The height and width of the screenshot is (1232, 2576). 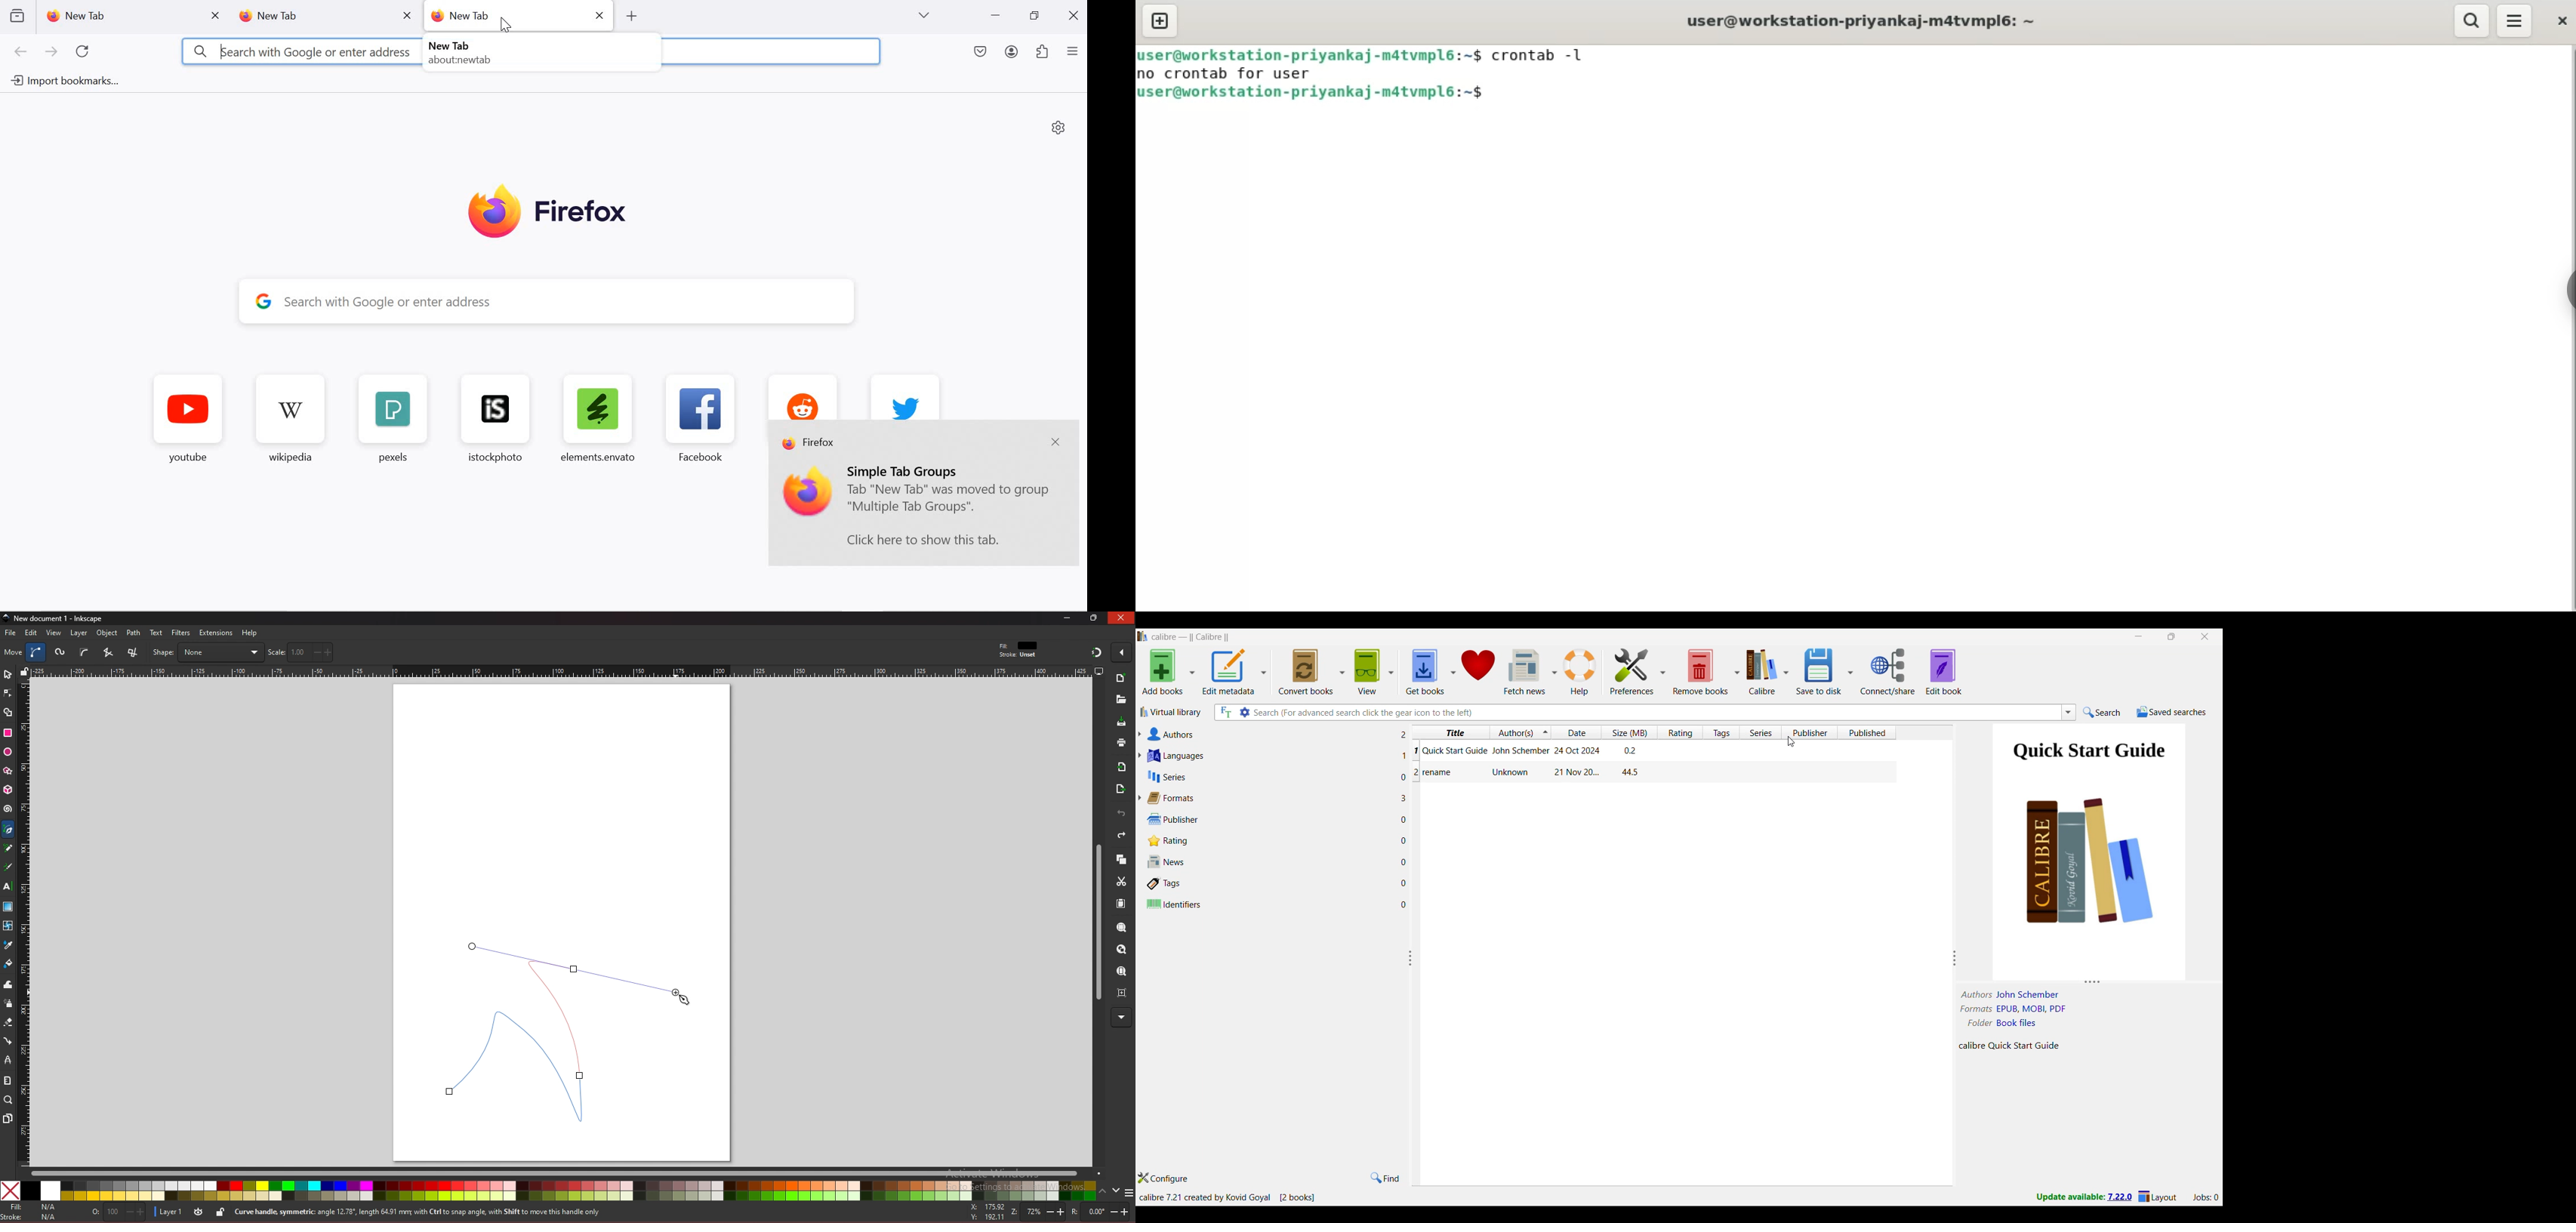 What do you see at coordinates (293, 421) in the screenshot?
I see `wikipedia favorite` at bounding box center [293, 421].